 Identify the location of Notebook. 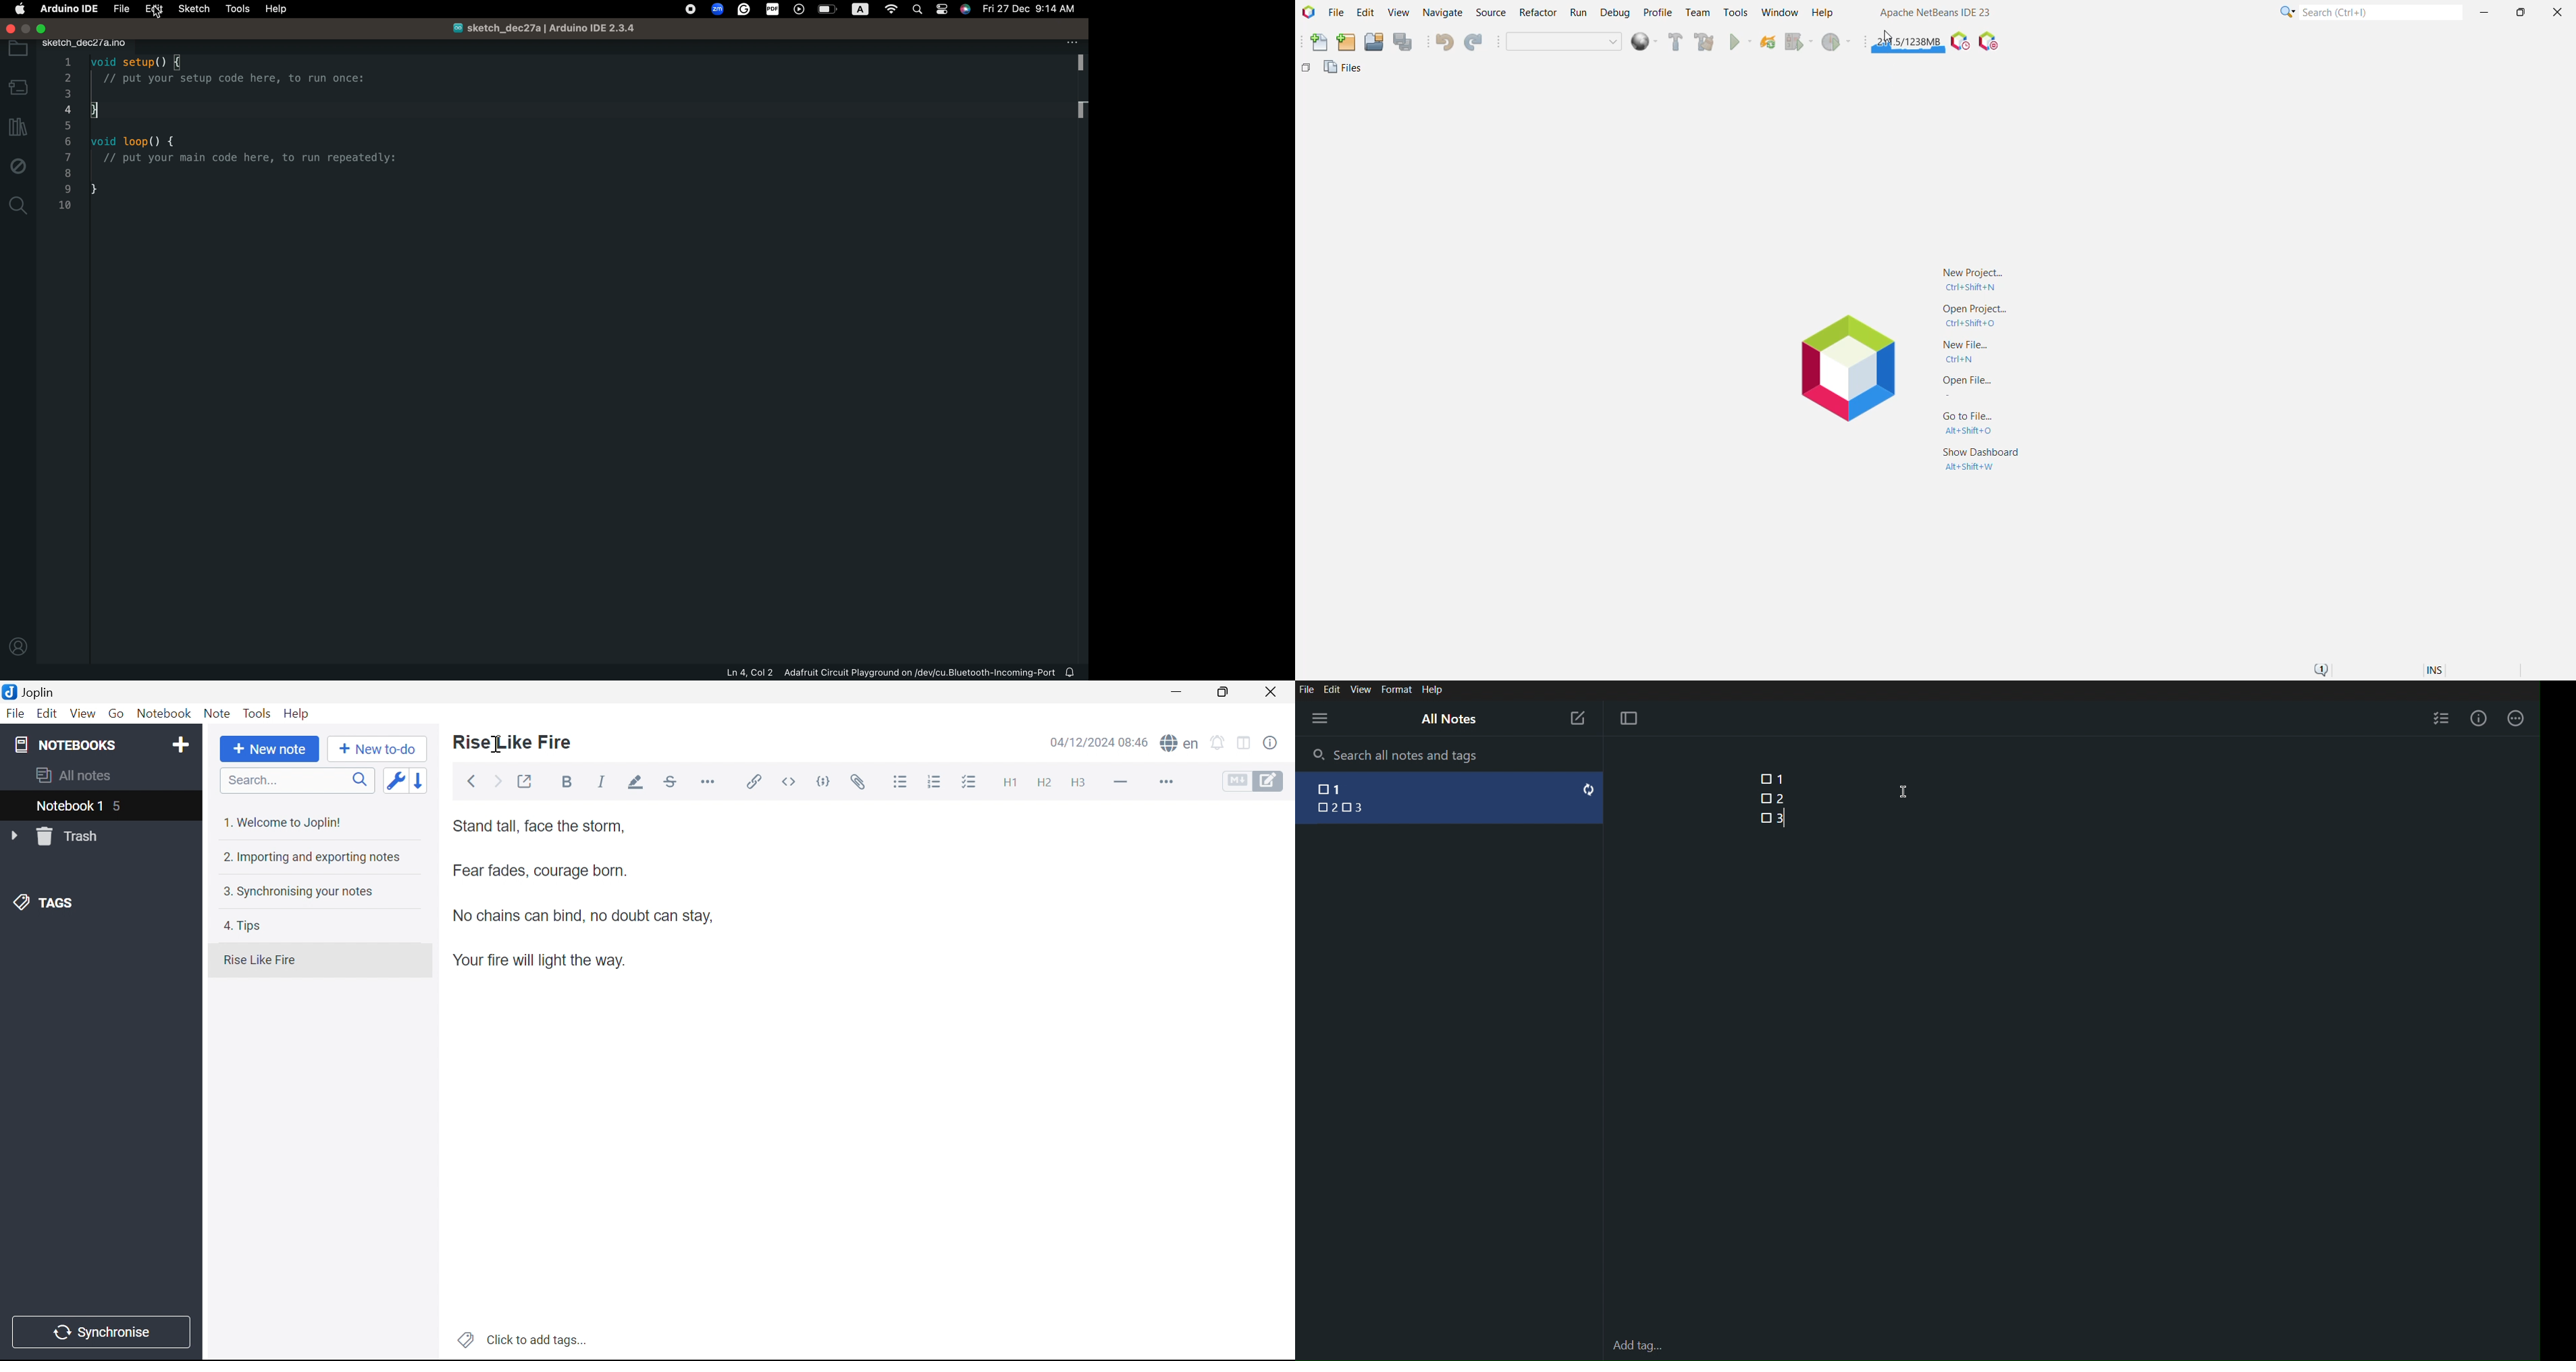
(167, 713).